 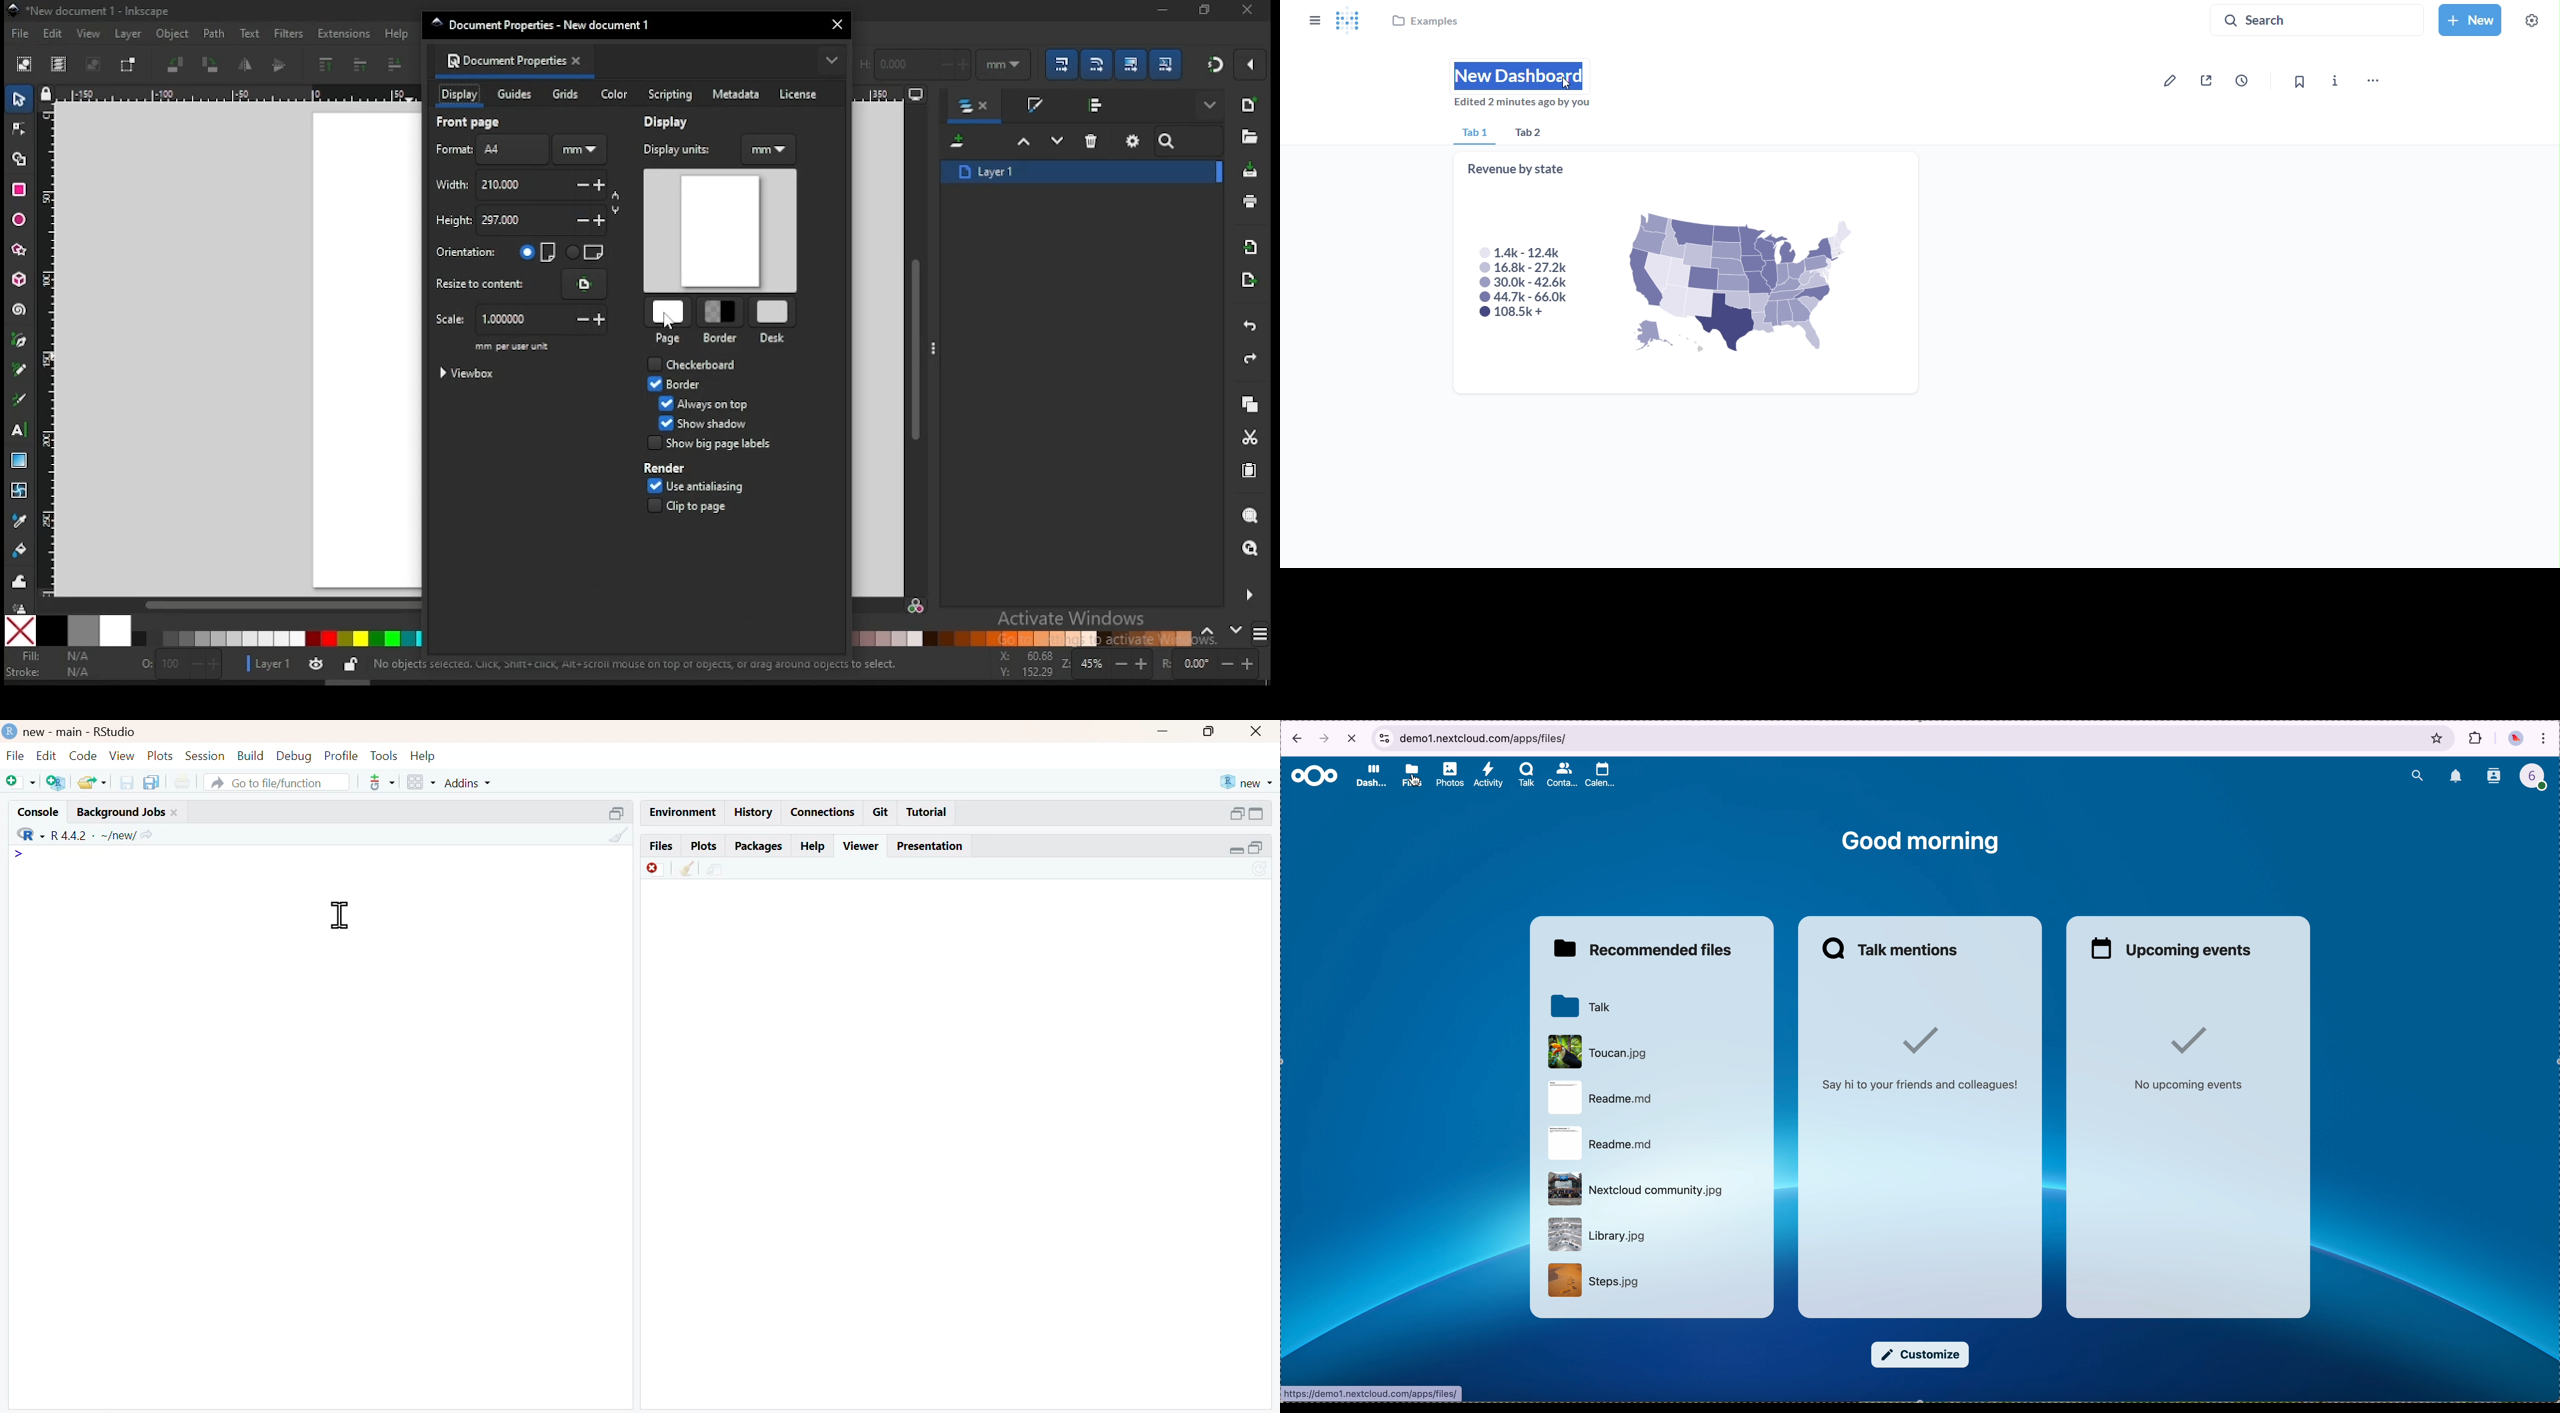 I want to click on windows pane, so click(x=415, y=783).